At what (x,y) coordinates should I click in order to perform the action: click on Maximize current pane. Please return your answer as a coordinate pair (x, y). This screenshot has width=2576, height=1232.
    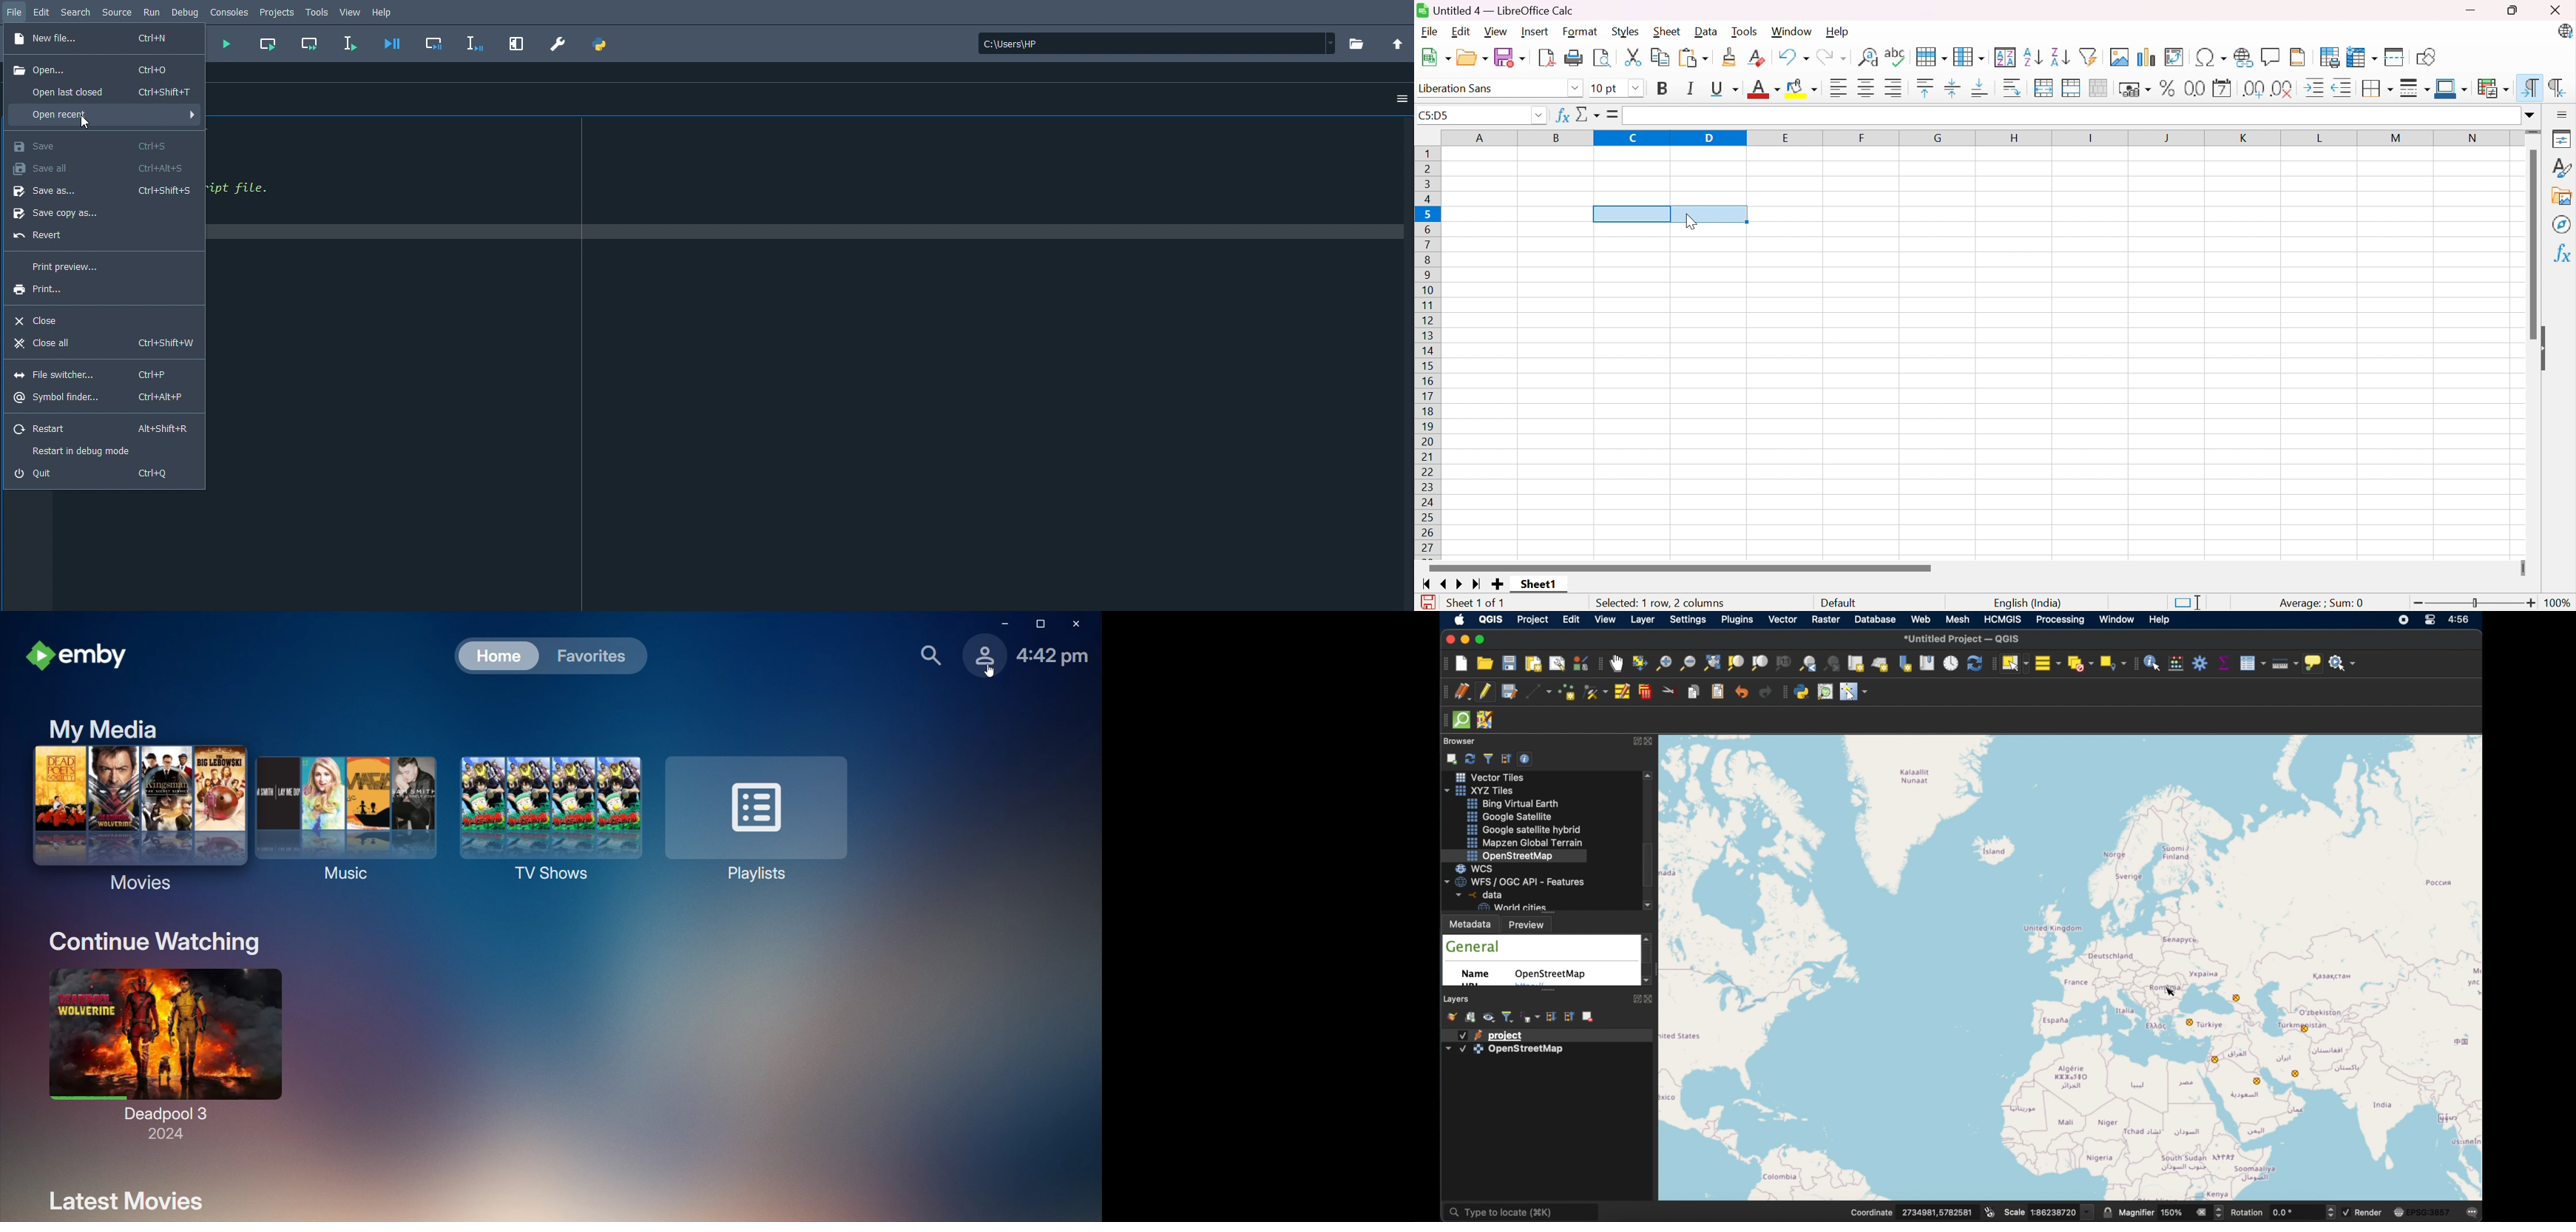
    Looking at the image, I should click on (517, 42).